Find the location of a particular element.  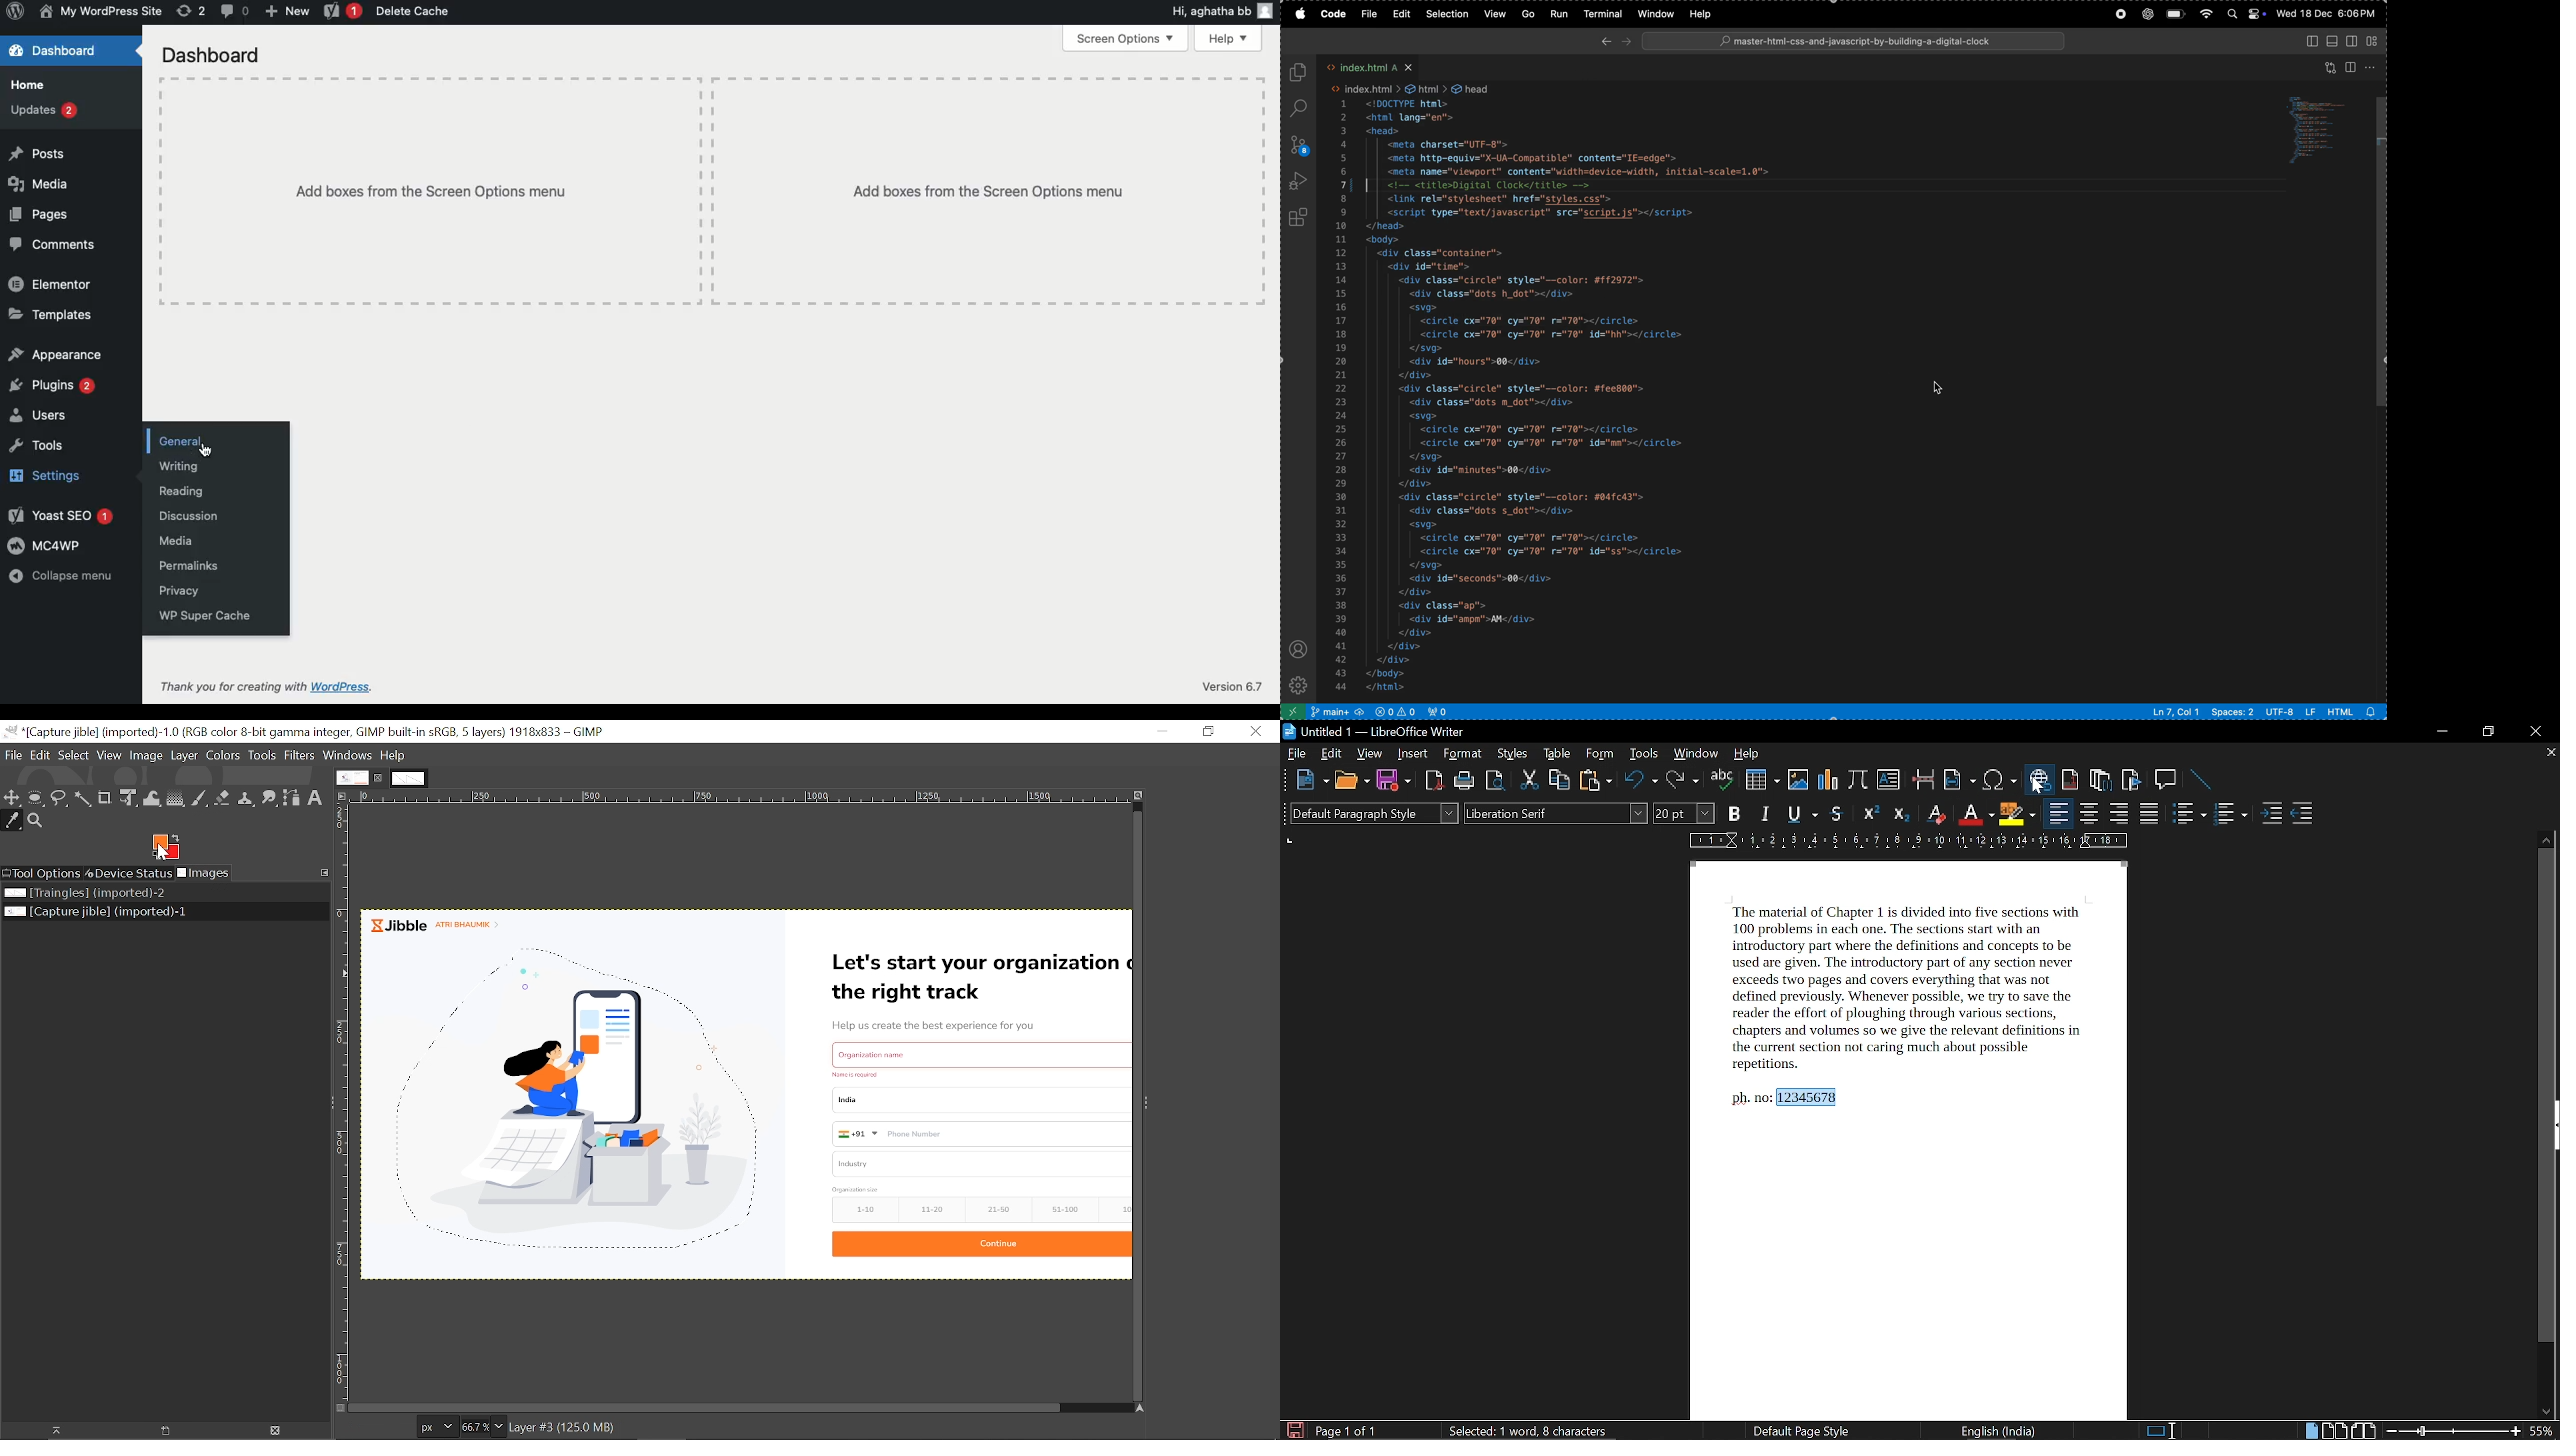

options is located at coordinates (2371, 68).